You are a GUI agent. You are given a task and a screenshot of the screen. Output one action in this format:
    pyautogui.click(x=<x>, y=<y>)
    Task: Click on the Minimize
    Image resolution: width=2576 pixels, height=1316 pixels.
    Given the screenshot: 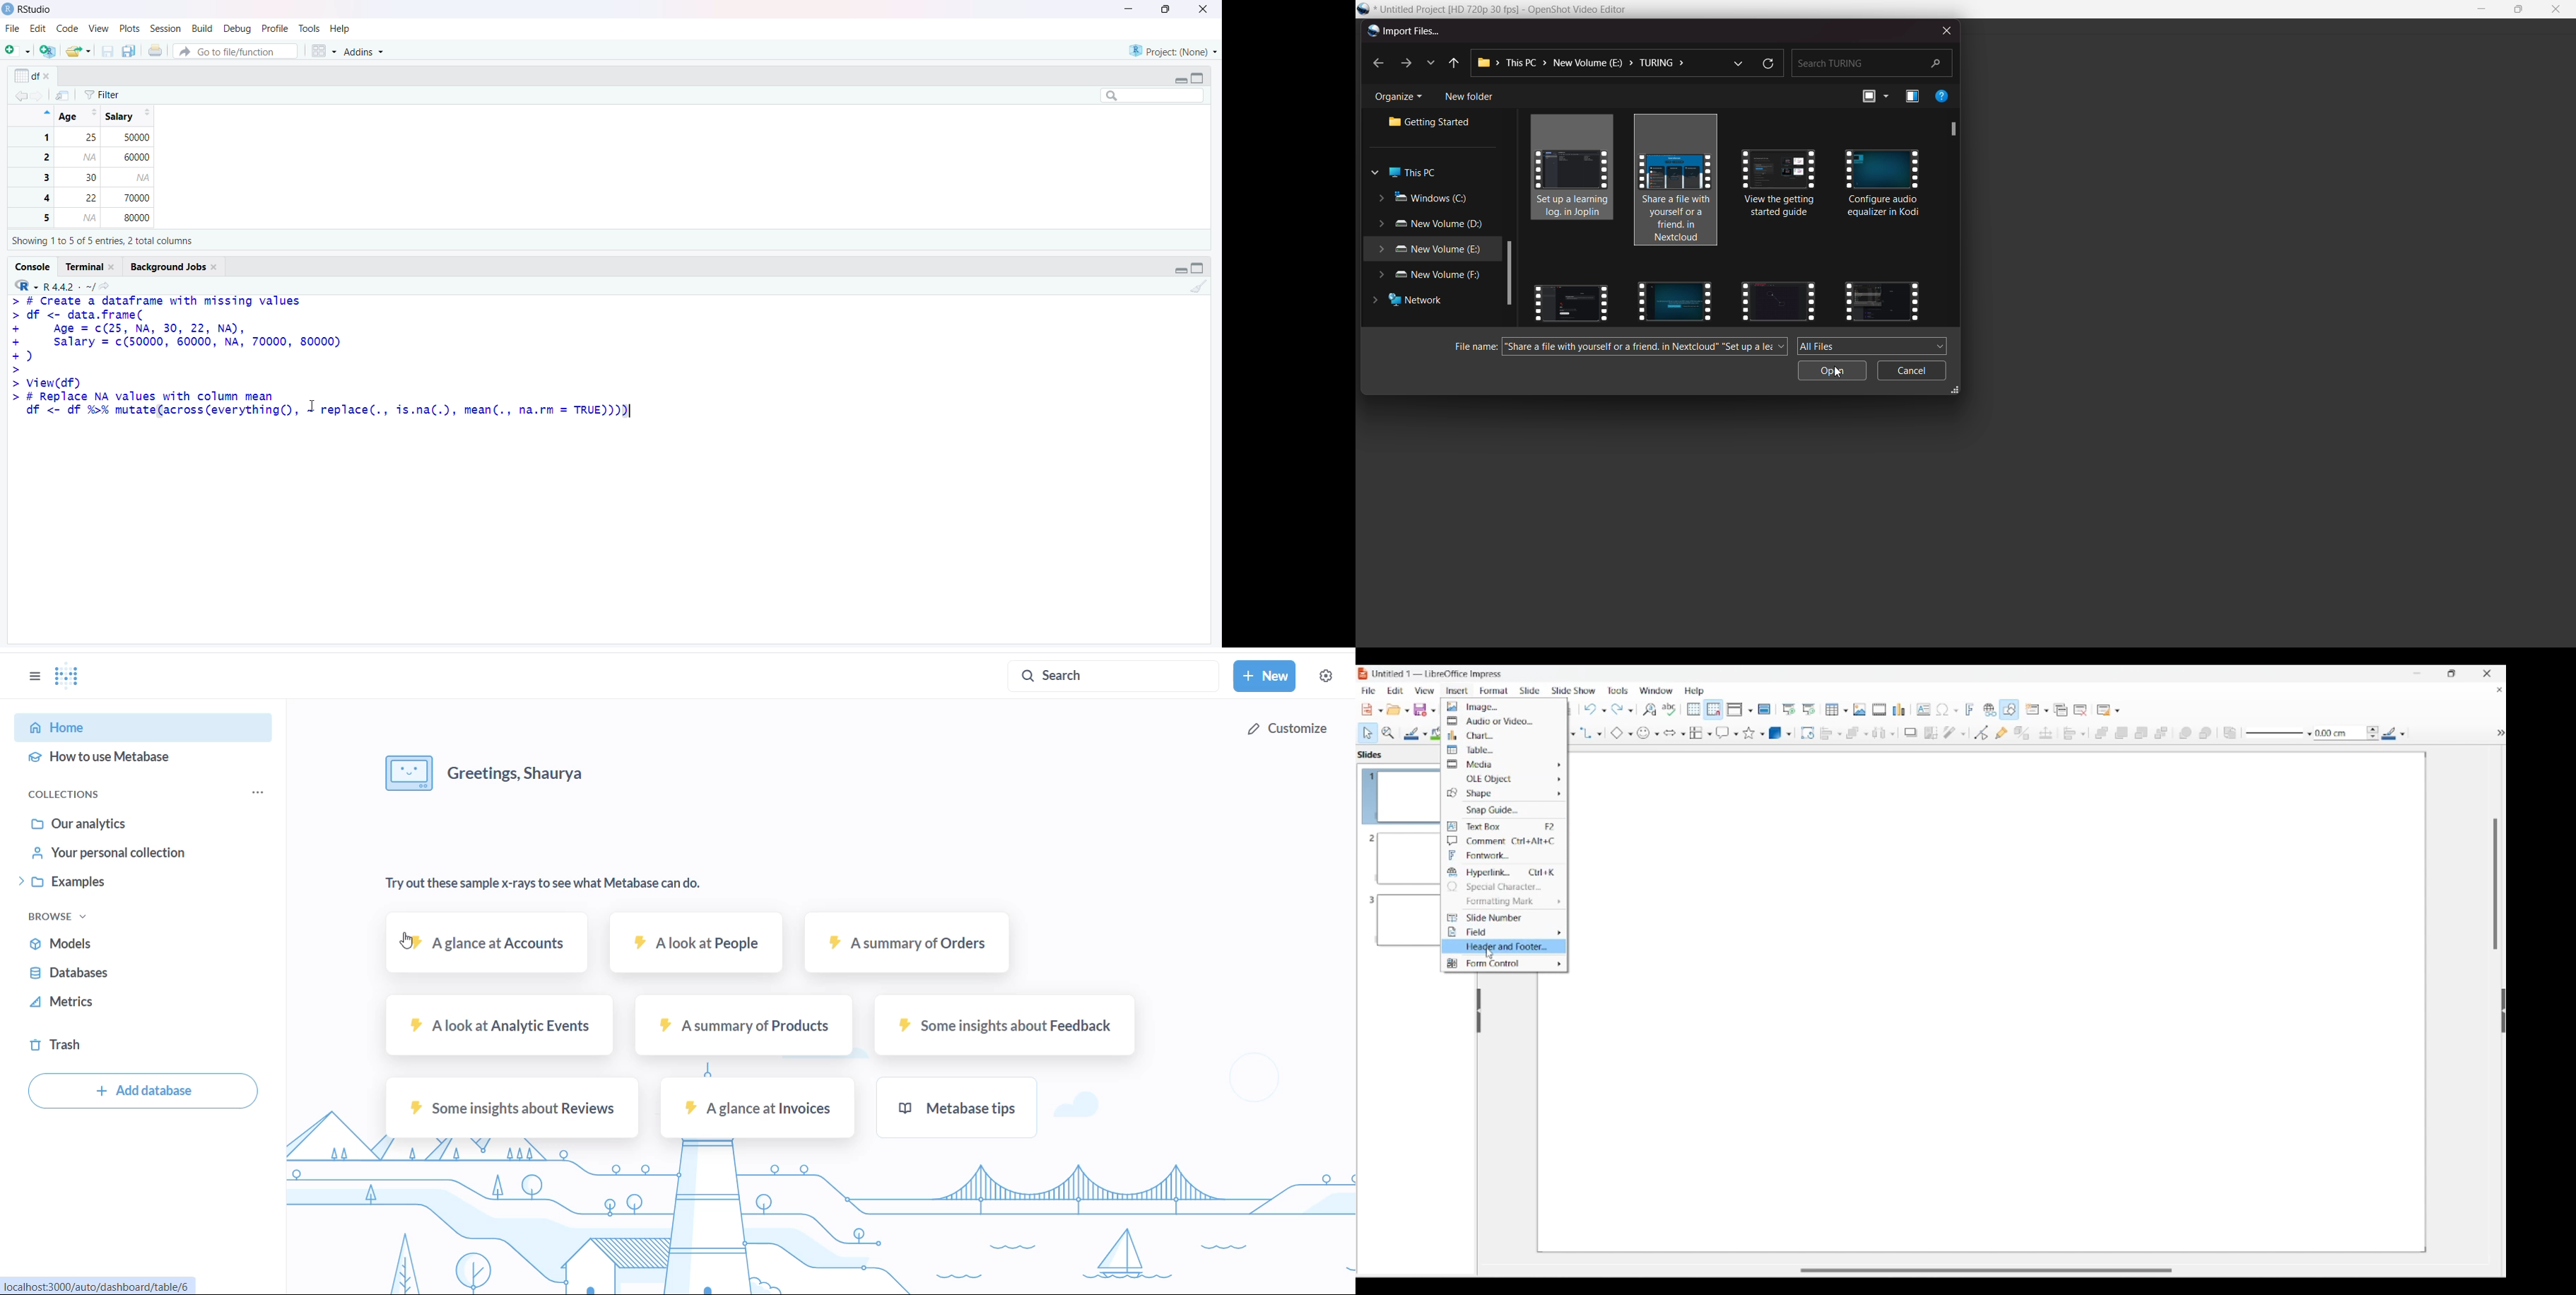 What is the action you would take?
    pyautogui.click(x=1180, y=269)
    